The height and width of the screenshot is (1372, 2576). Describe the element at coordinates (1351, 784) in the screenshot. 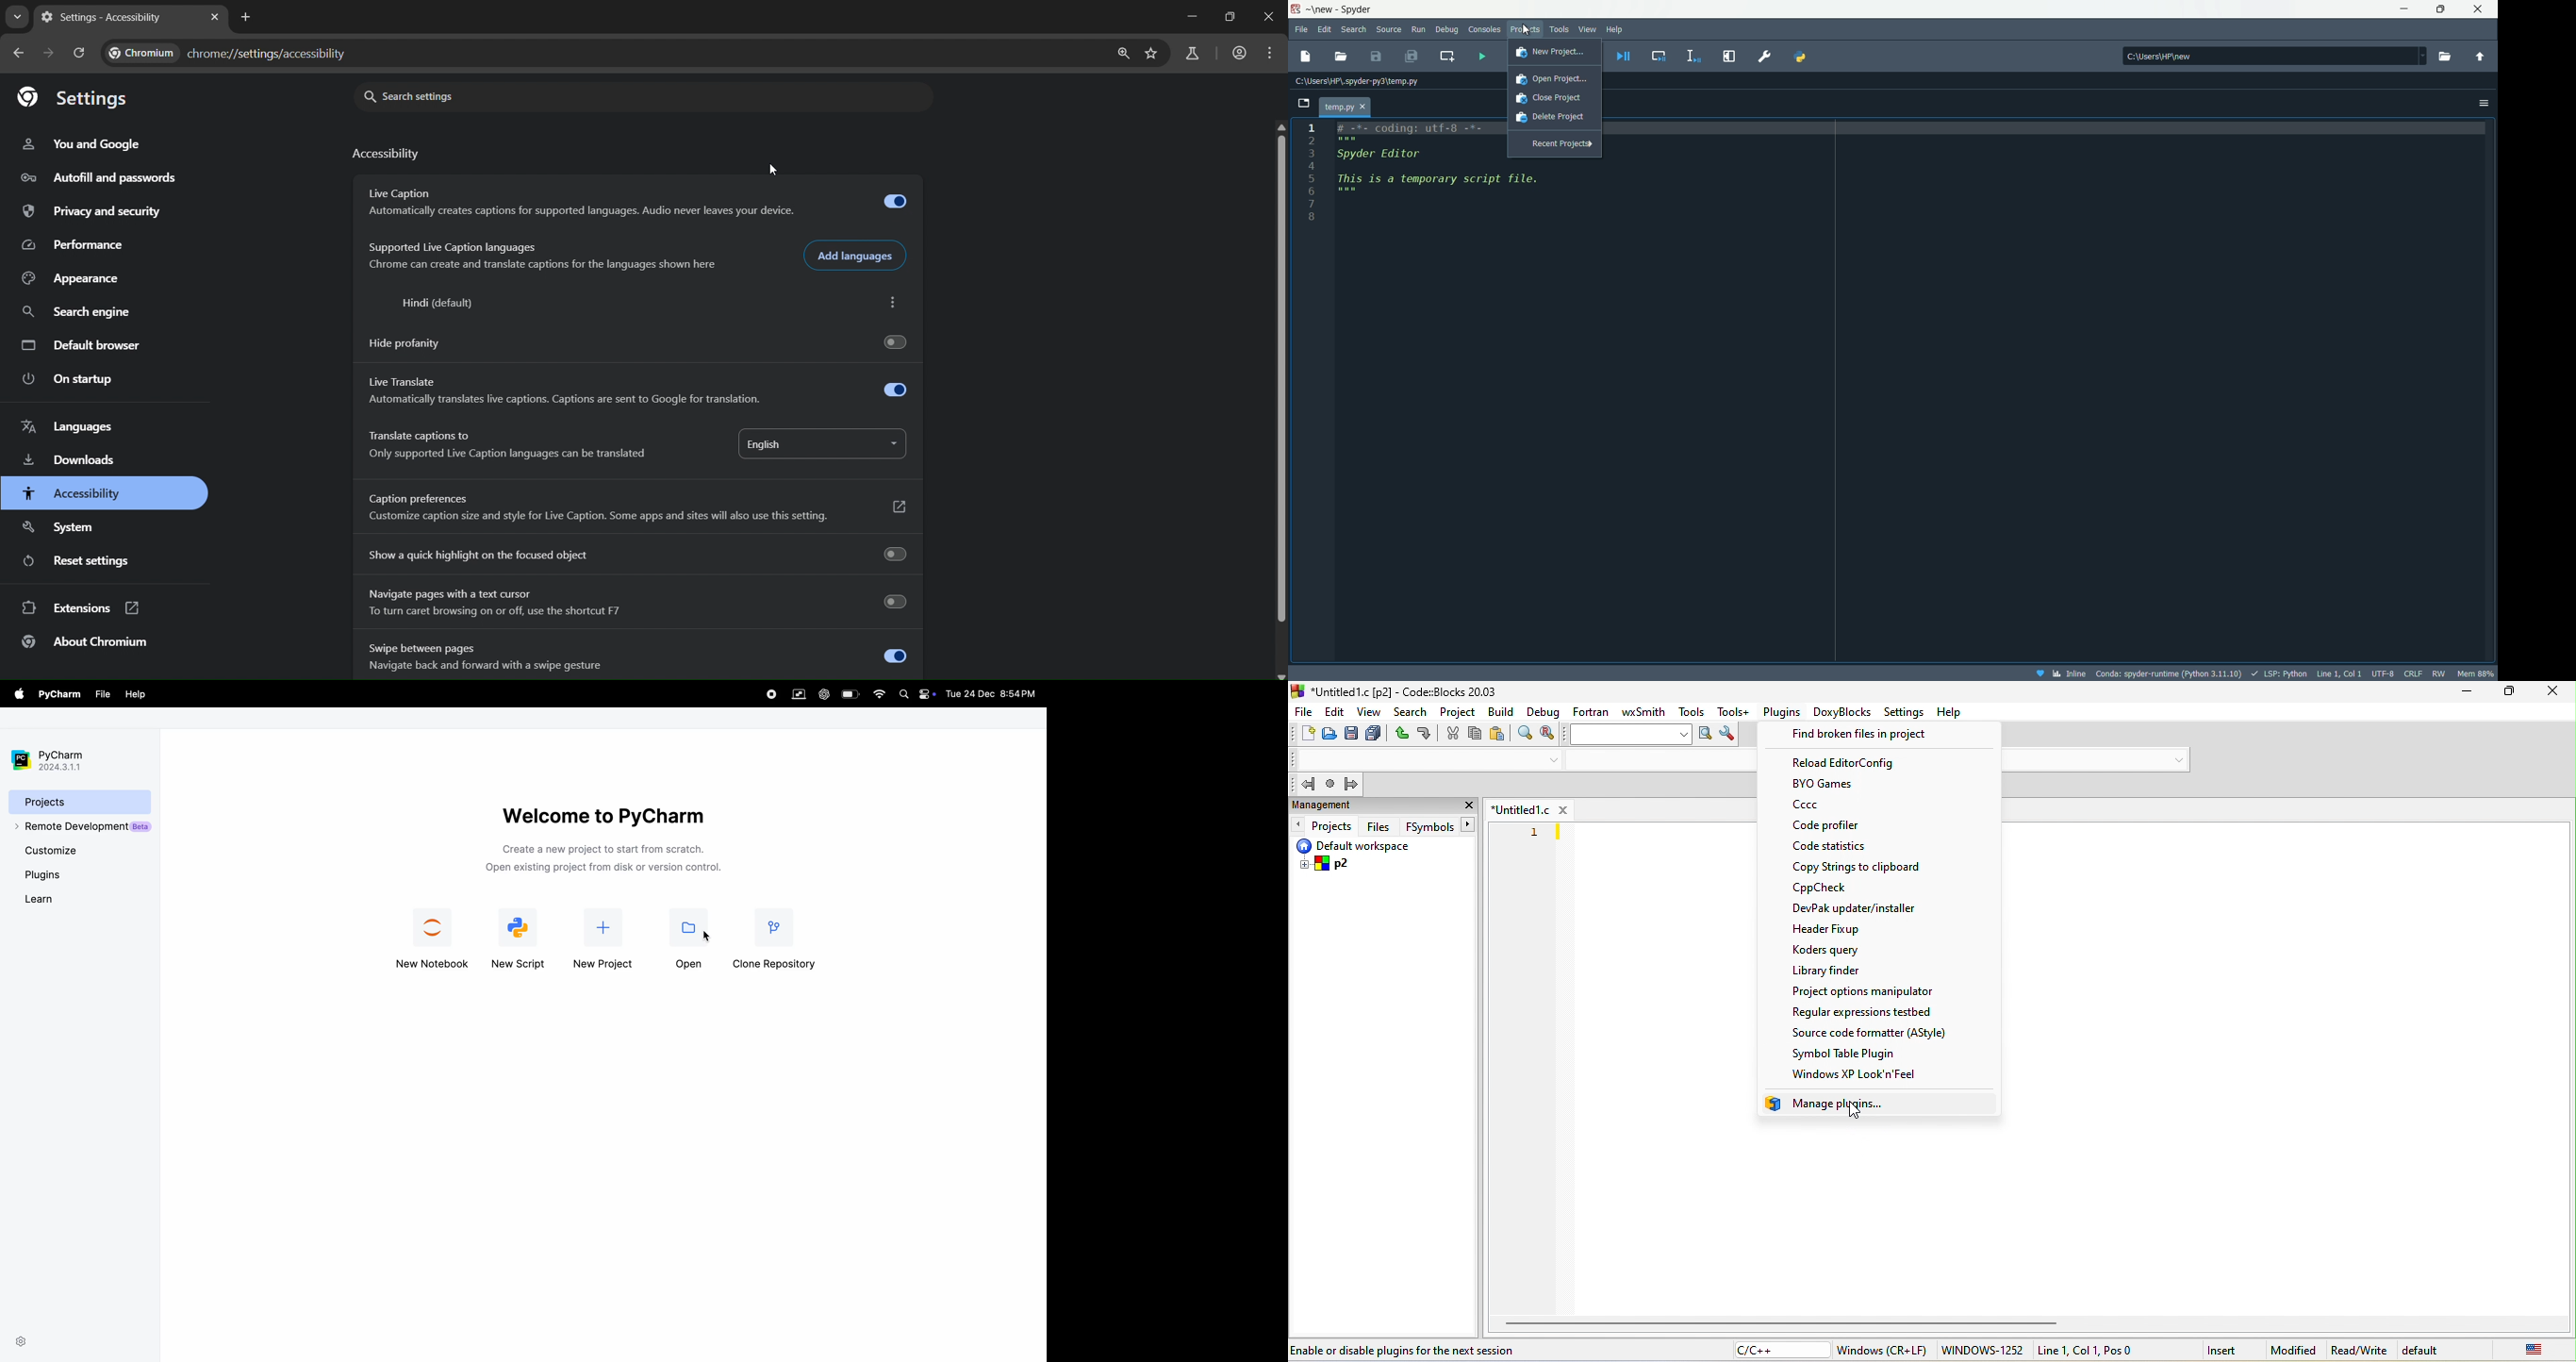

I see `jump forward` at that location.